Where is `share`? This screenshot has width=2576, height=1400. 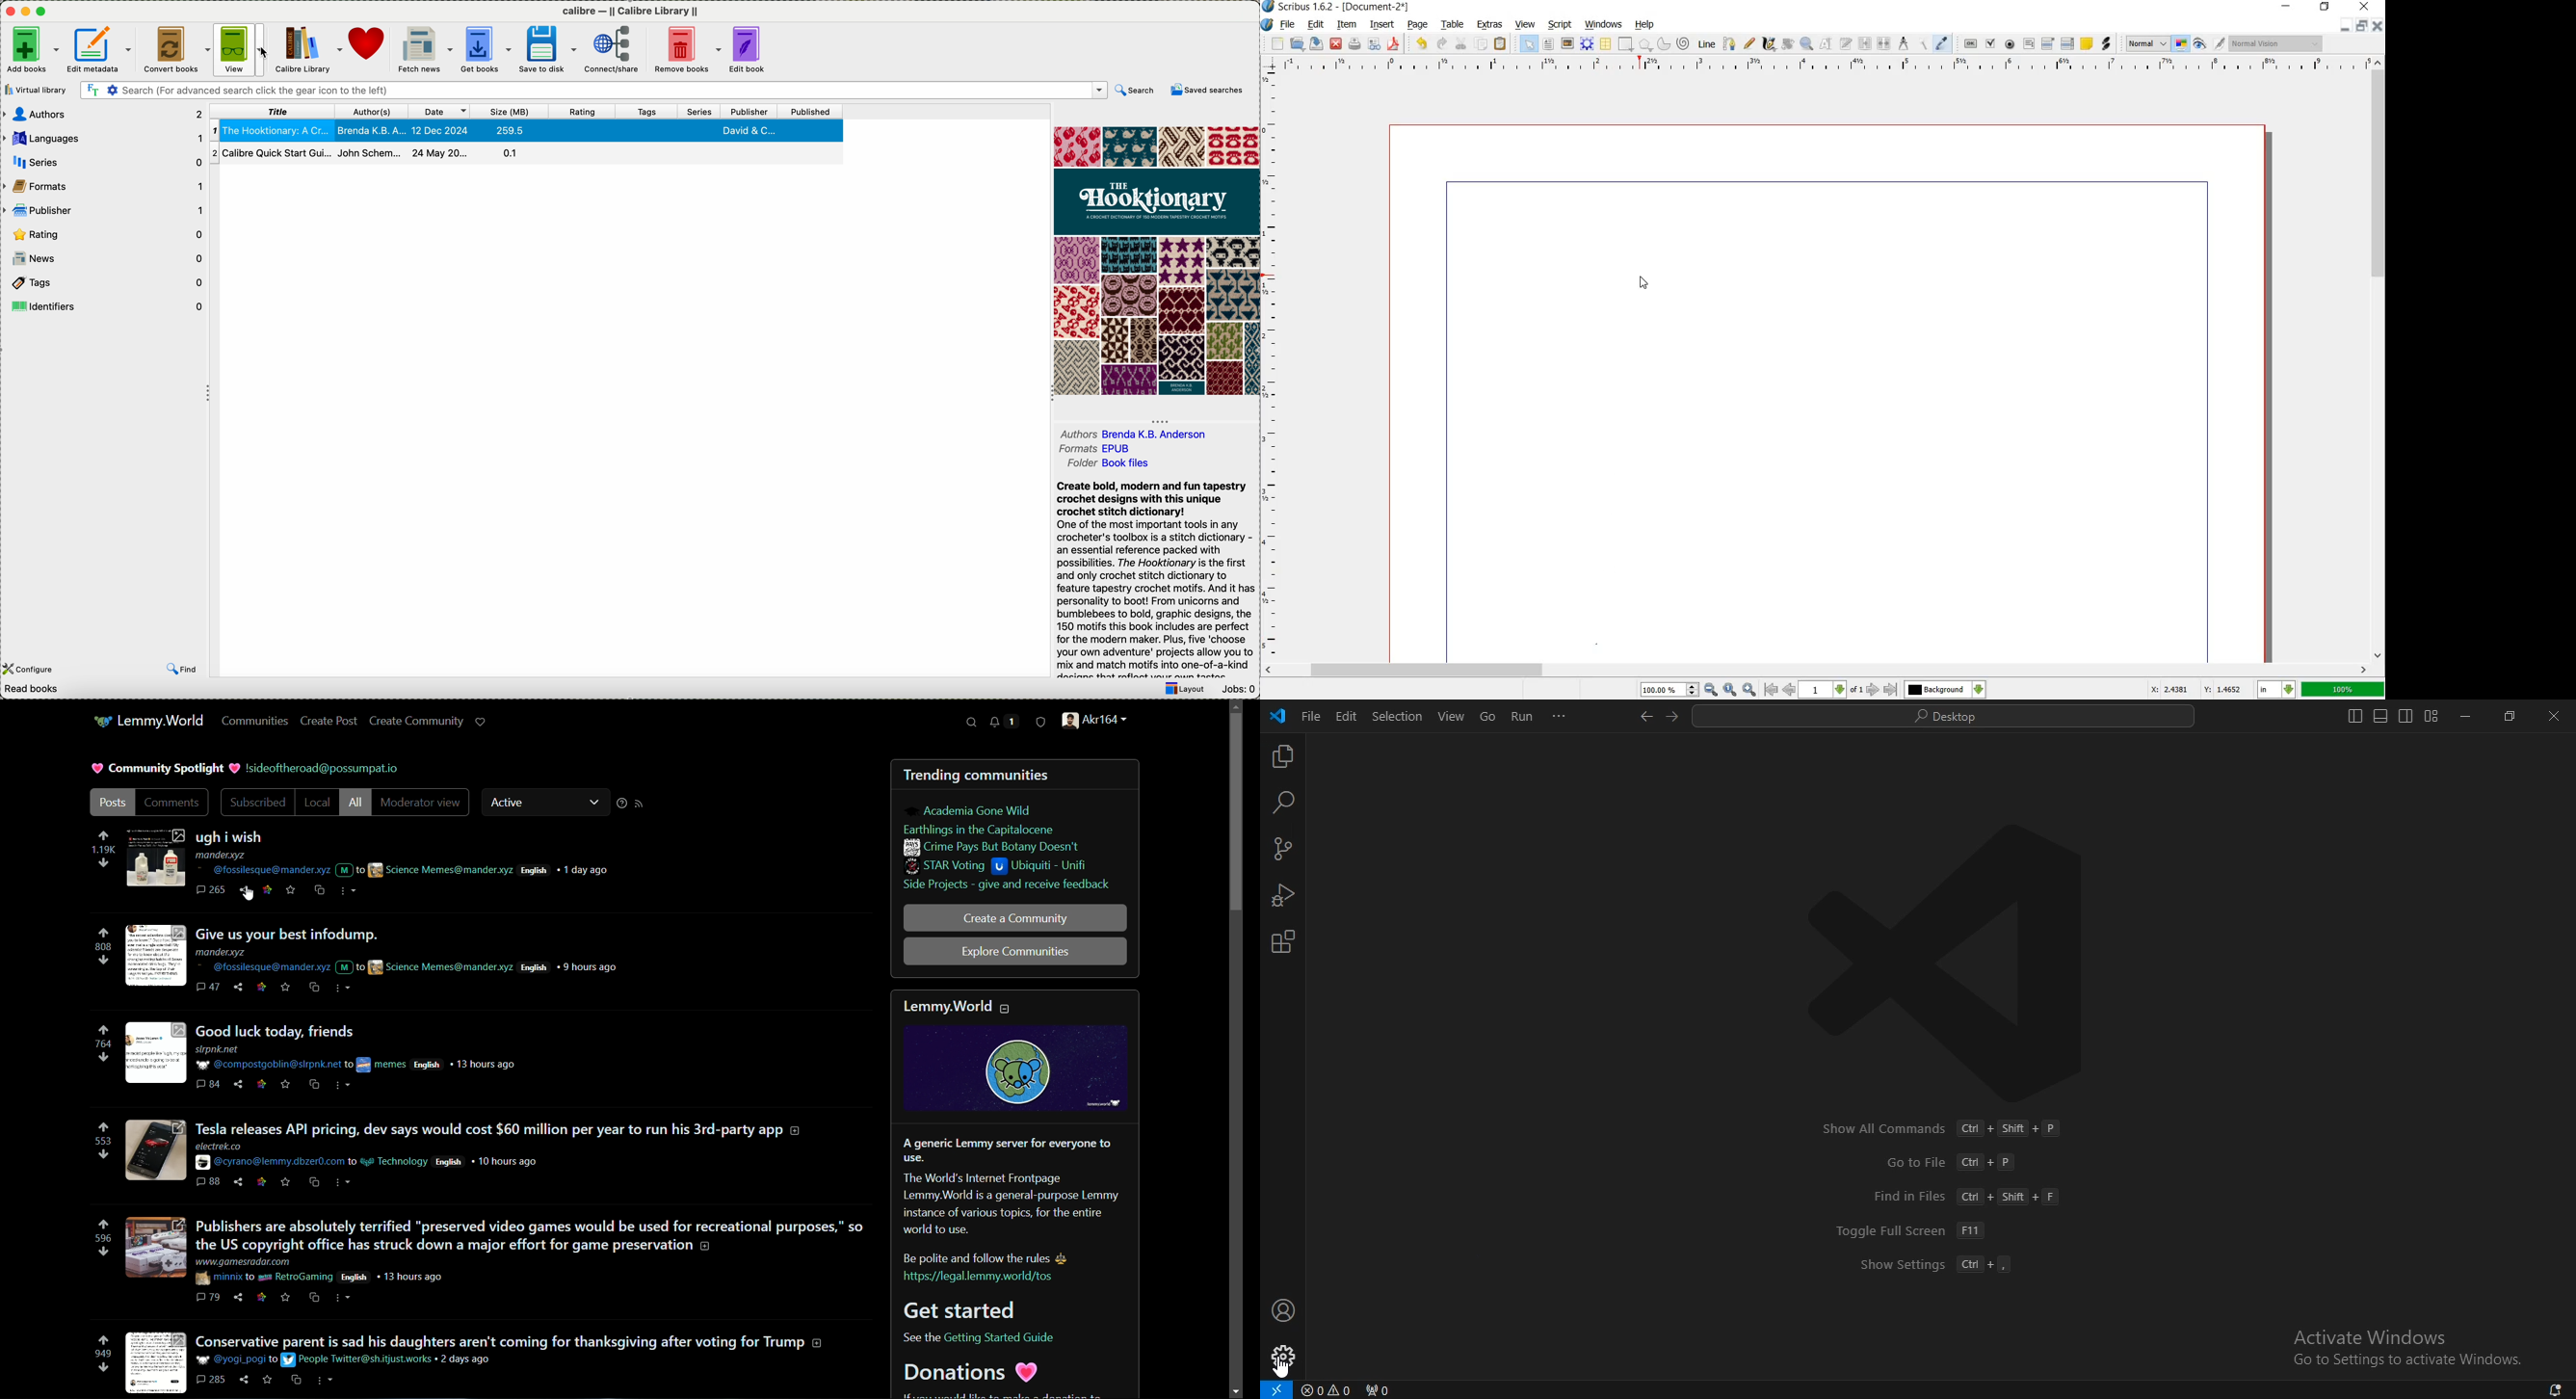
share is located at coordinates (240, 988).